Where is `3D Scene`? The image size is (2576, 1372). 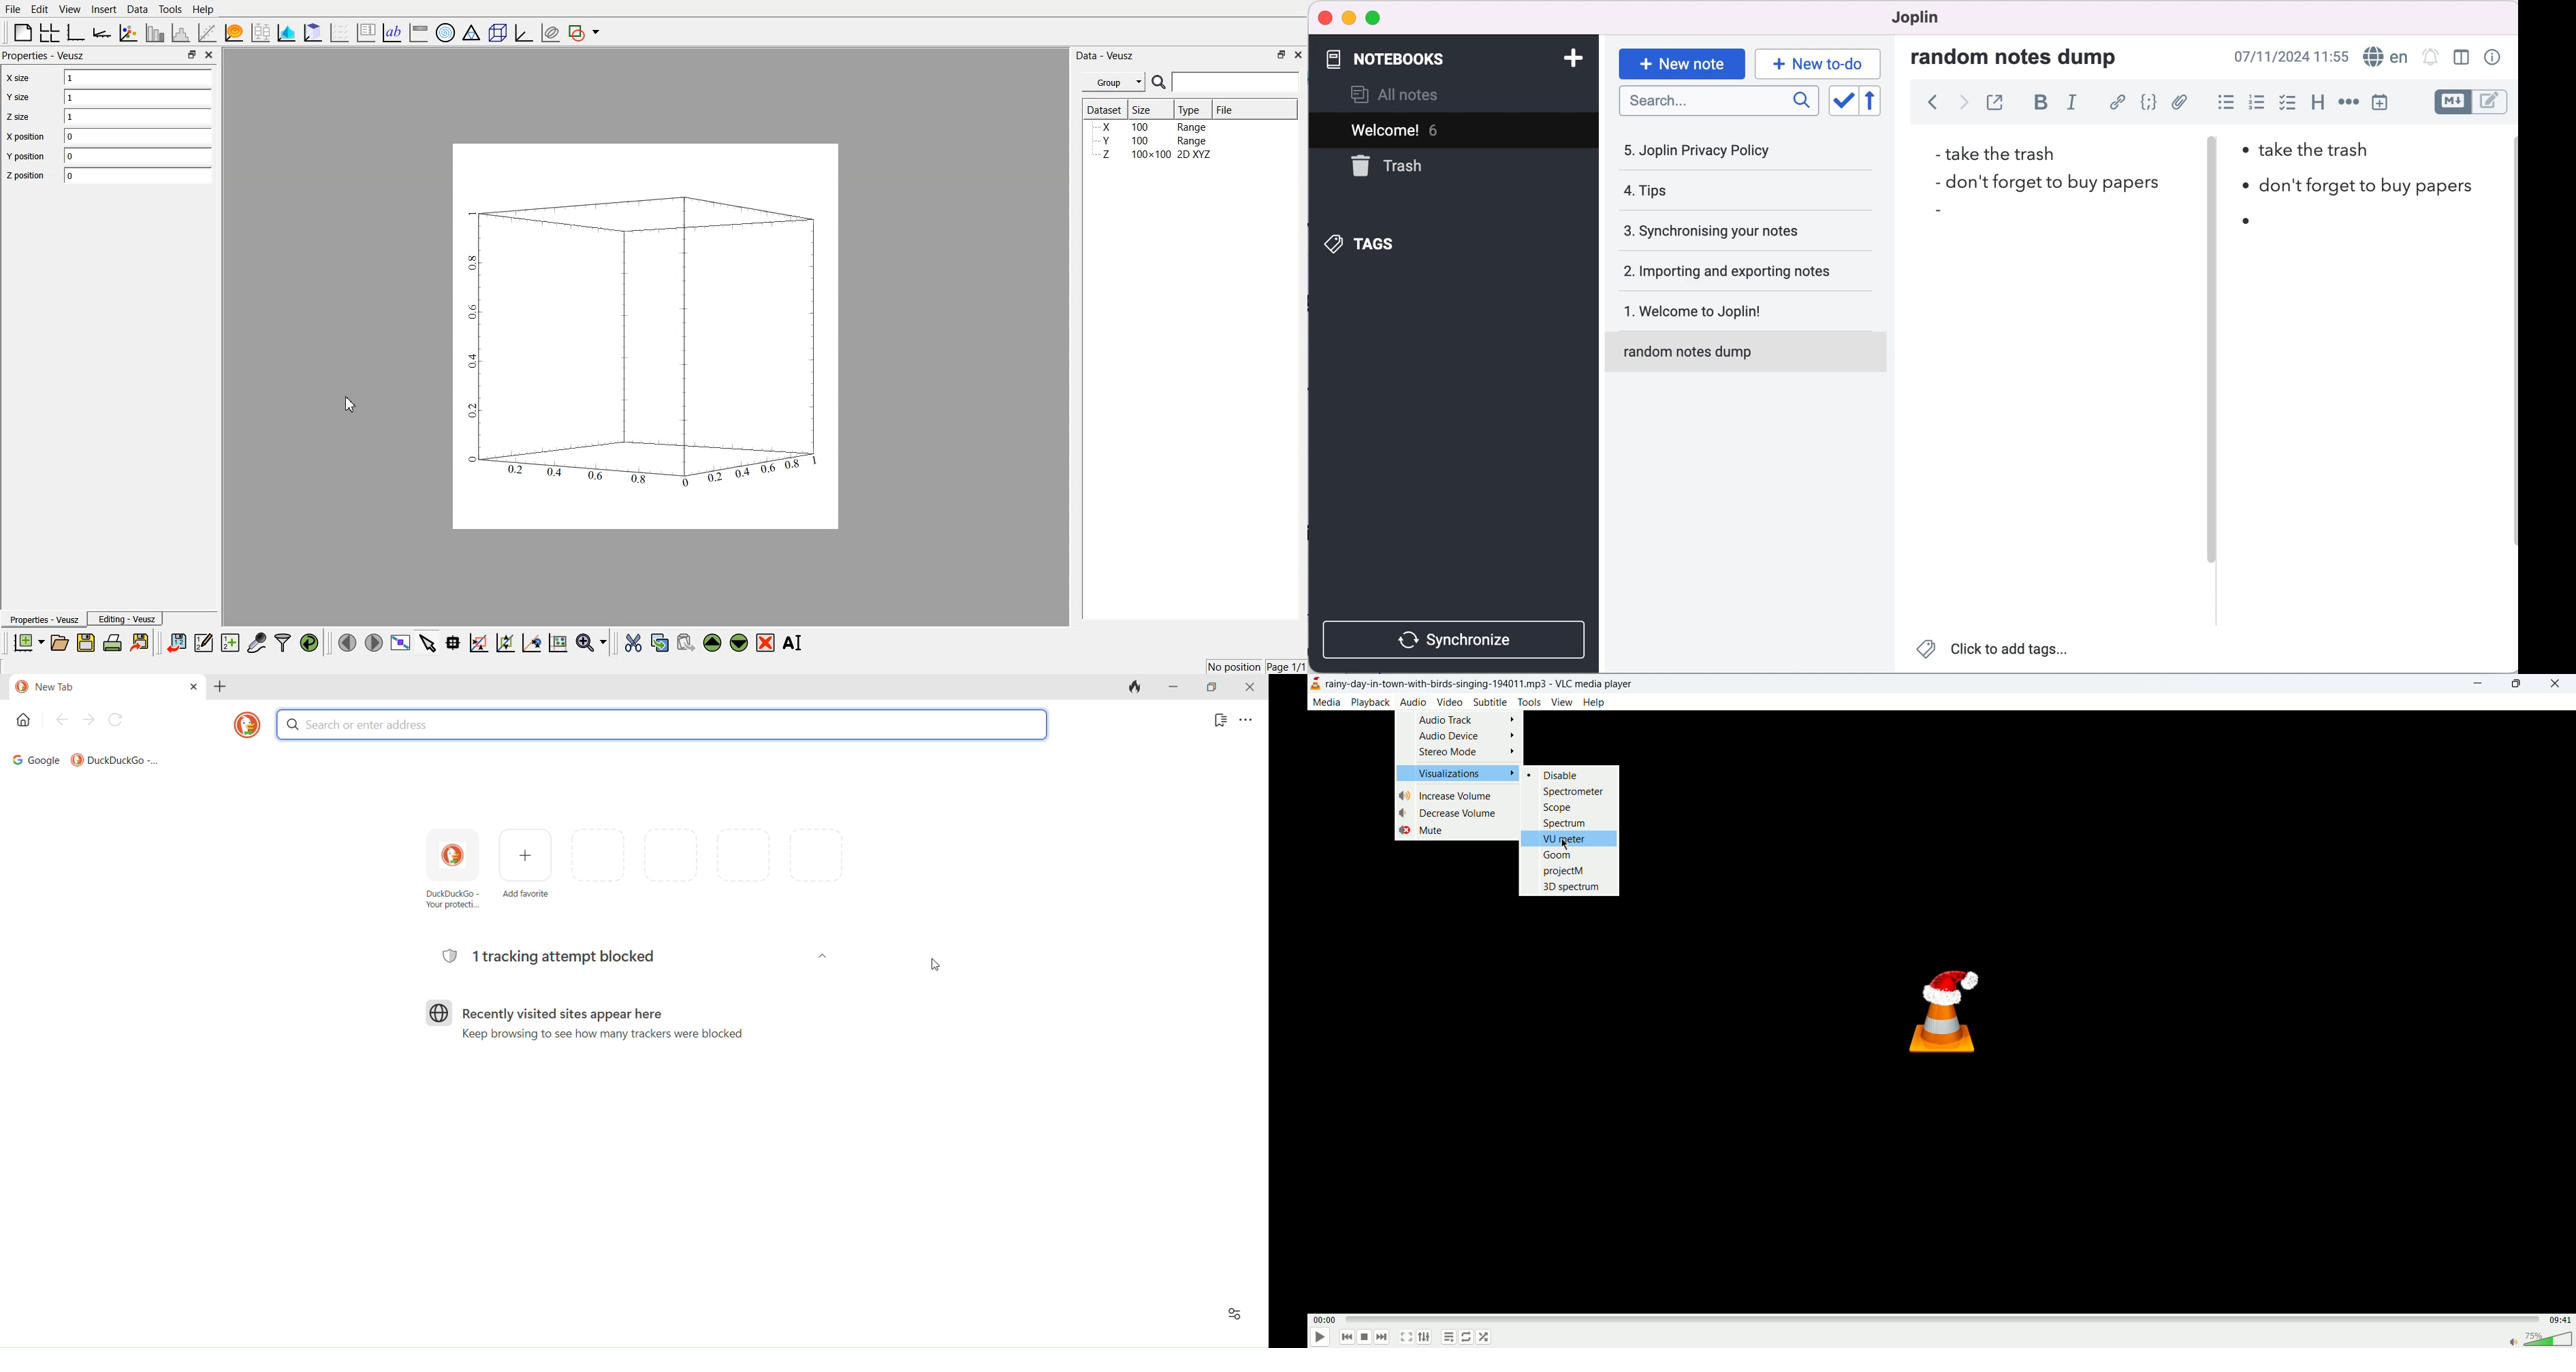
3D Scene is located at coordinates (497, 33).